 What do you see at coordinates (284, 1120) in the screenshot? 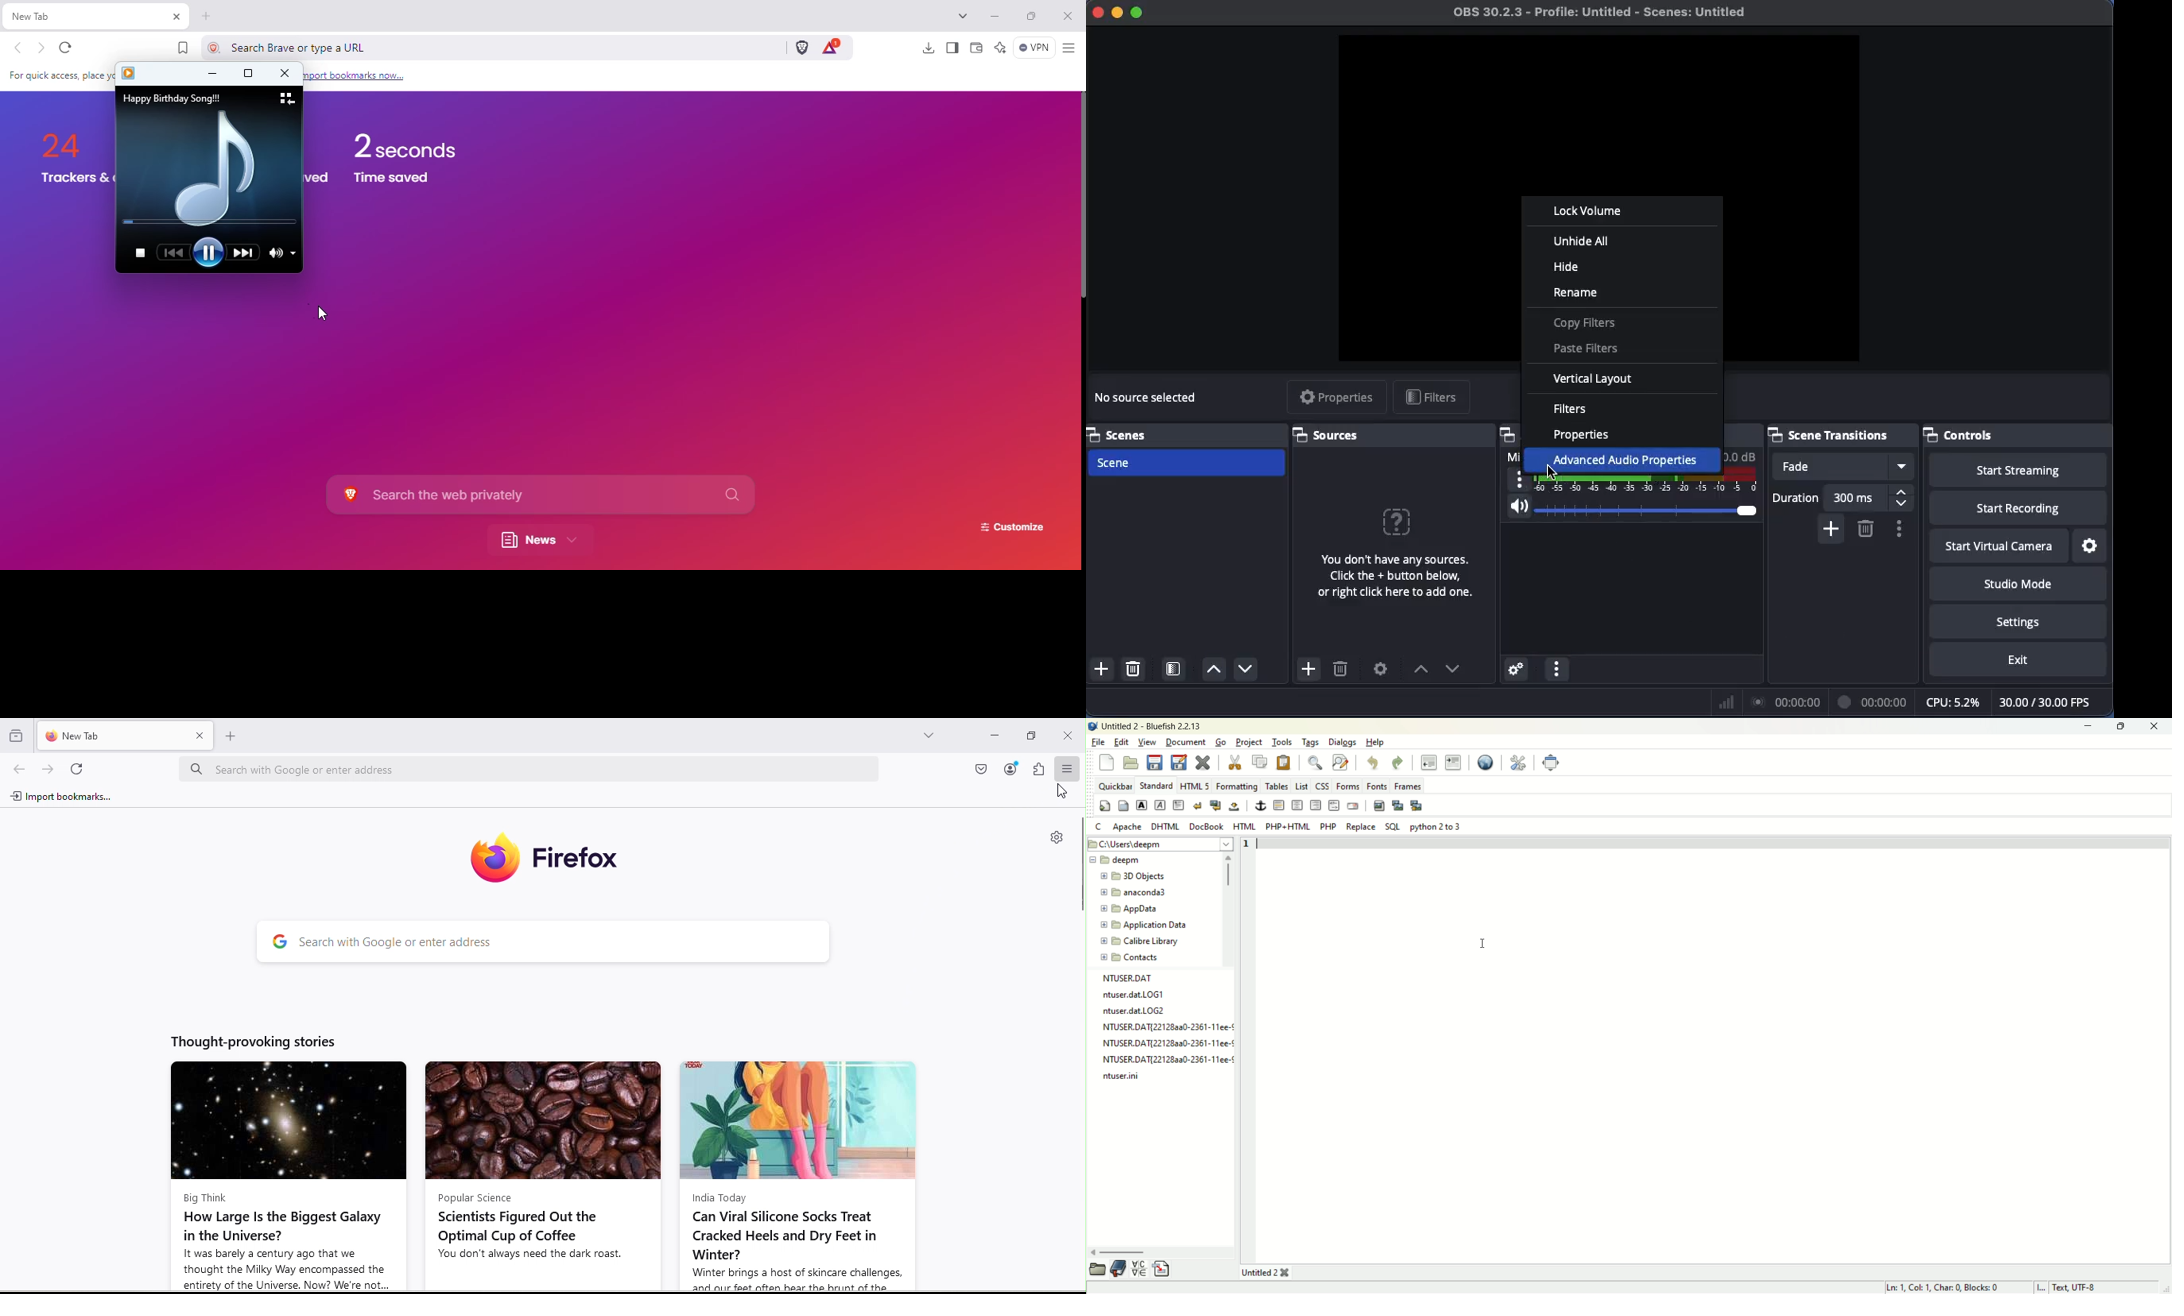
I see `Image` at bounding box center [284, 1120].